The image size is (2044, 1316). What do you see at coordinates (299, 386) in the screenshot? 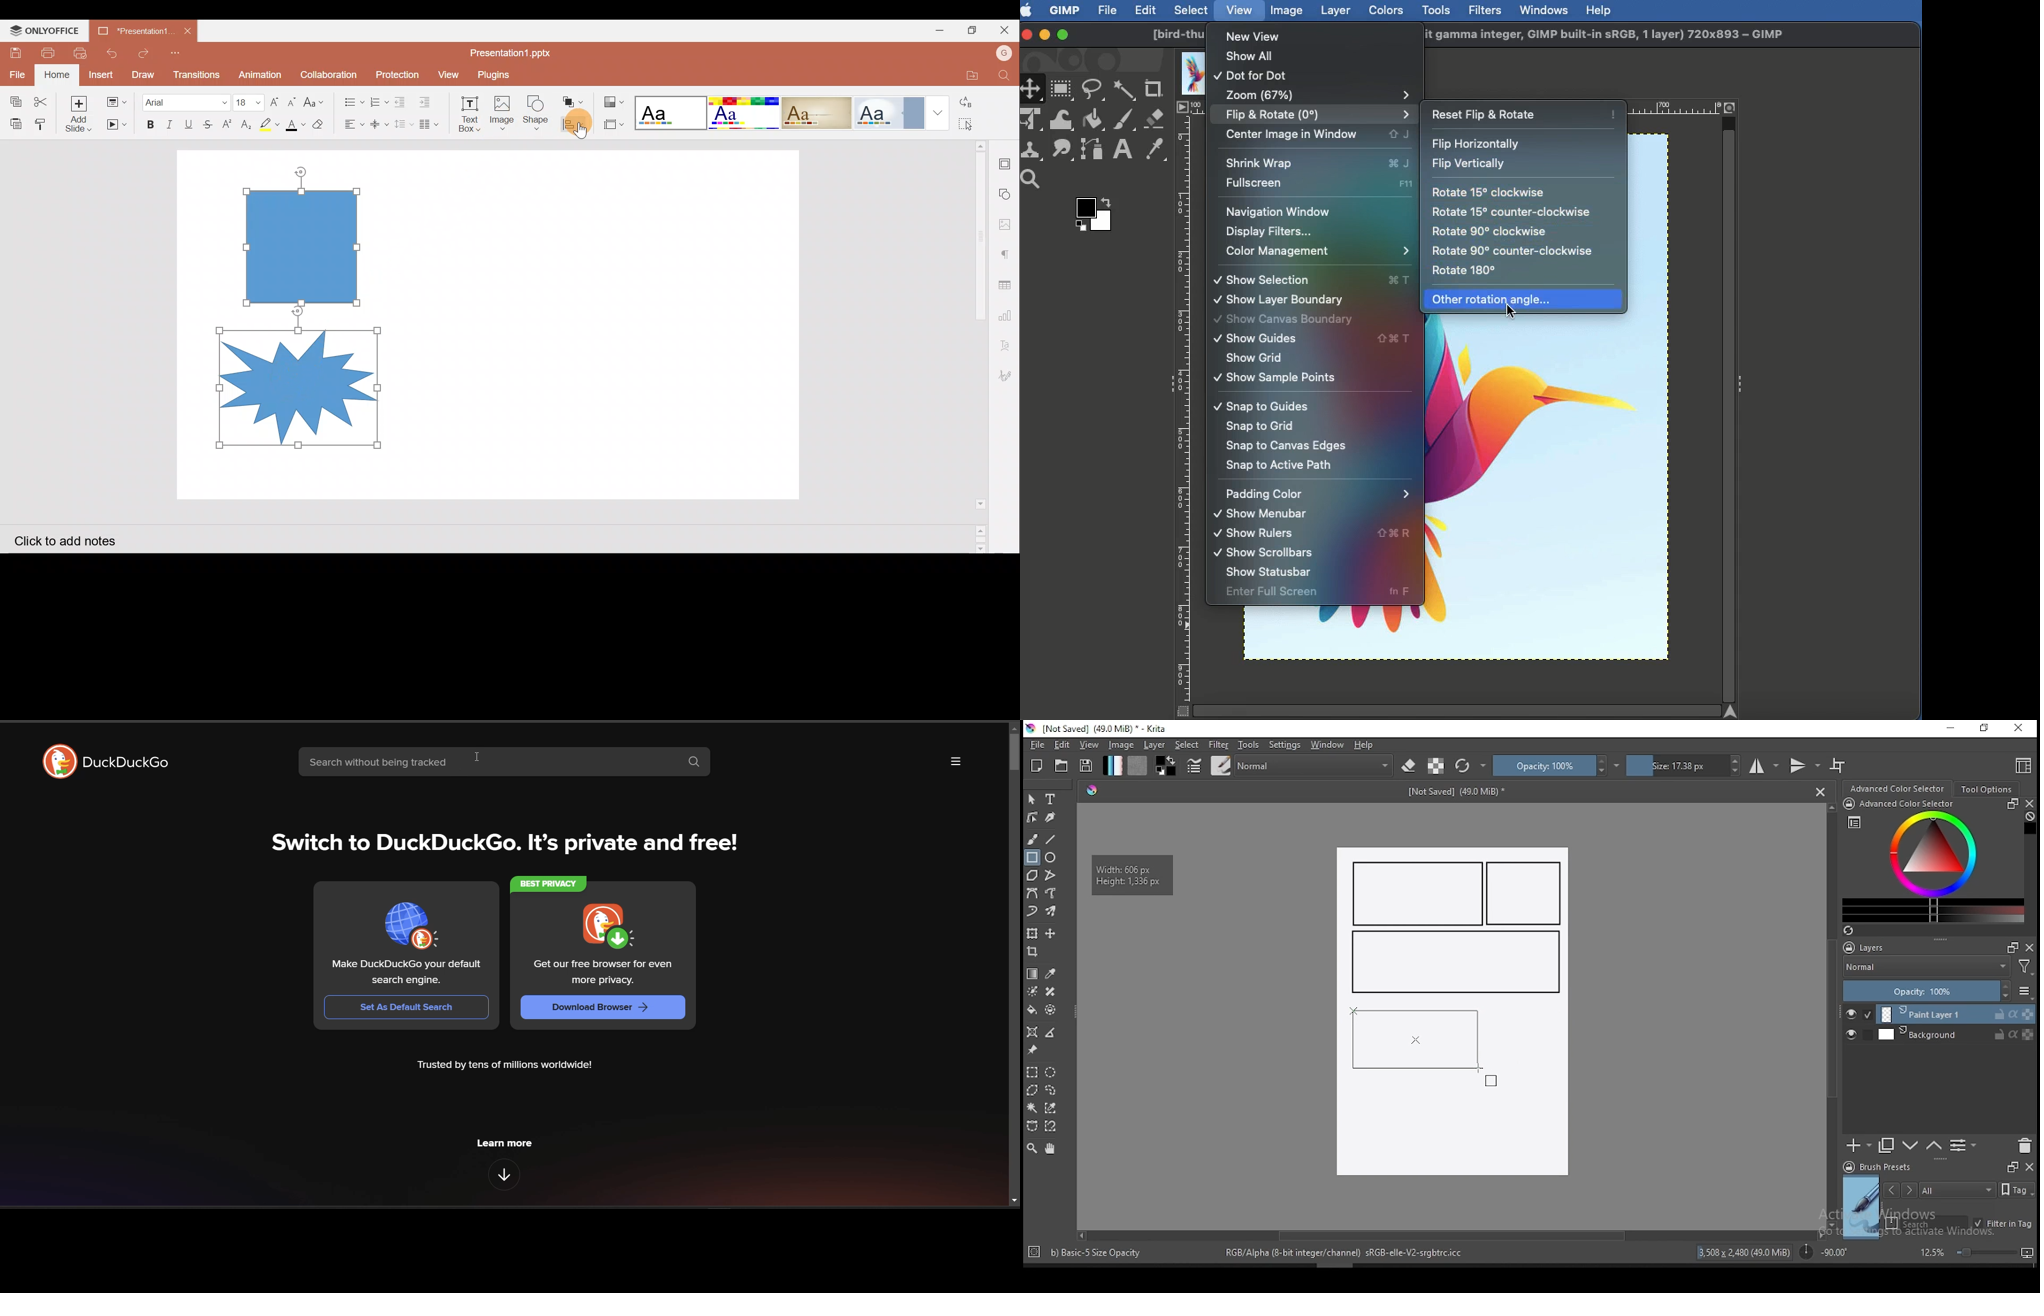
I see `Object 2` at bounding box center [299, 386].